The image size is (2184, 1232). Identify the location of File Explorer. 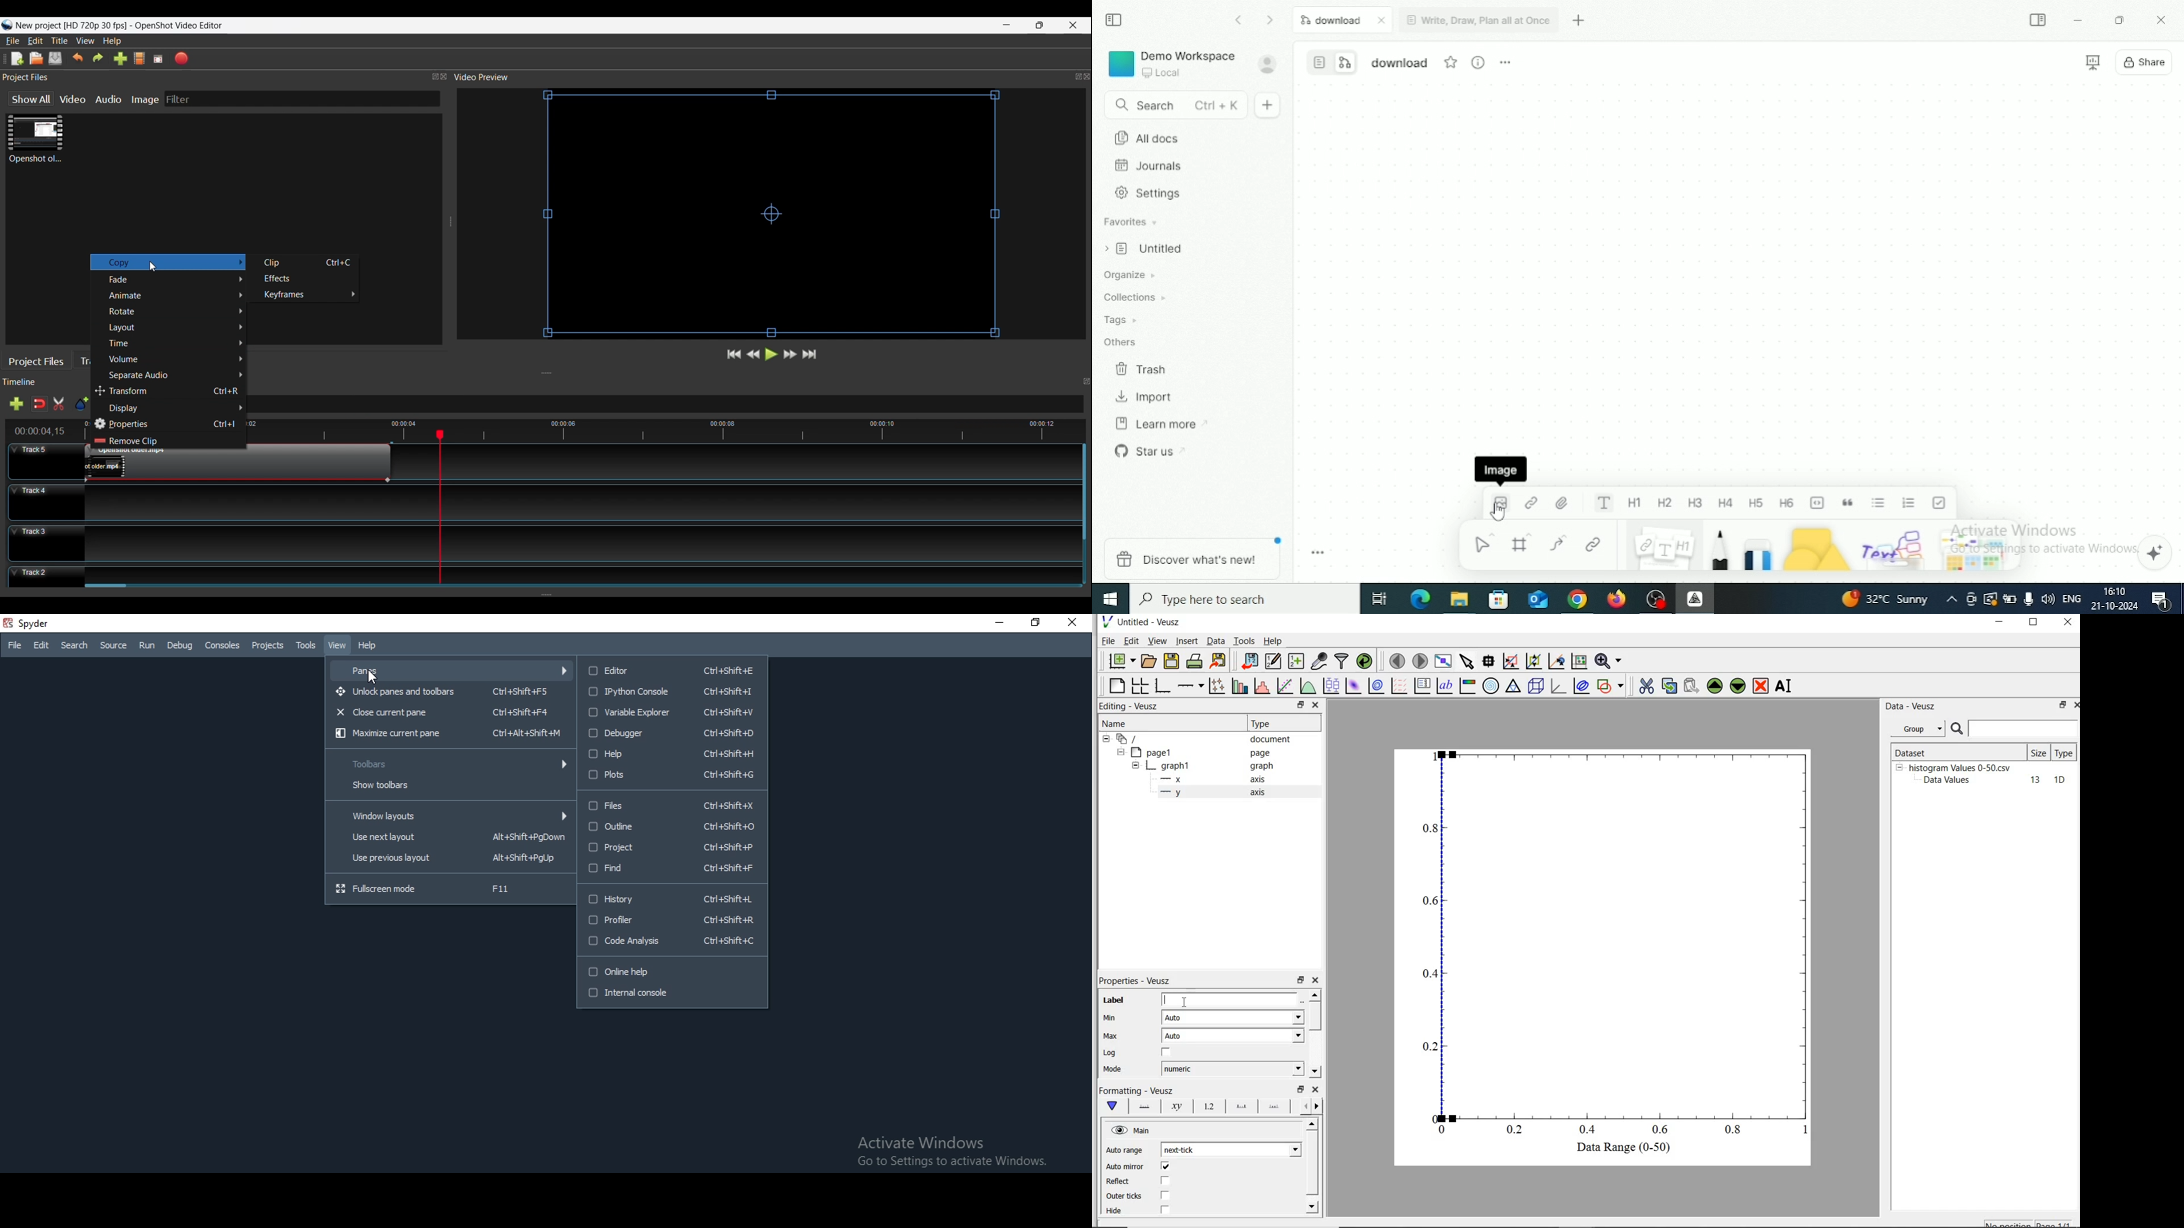
(1458, 600).